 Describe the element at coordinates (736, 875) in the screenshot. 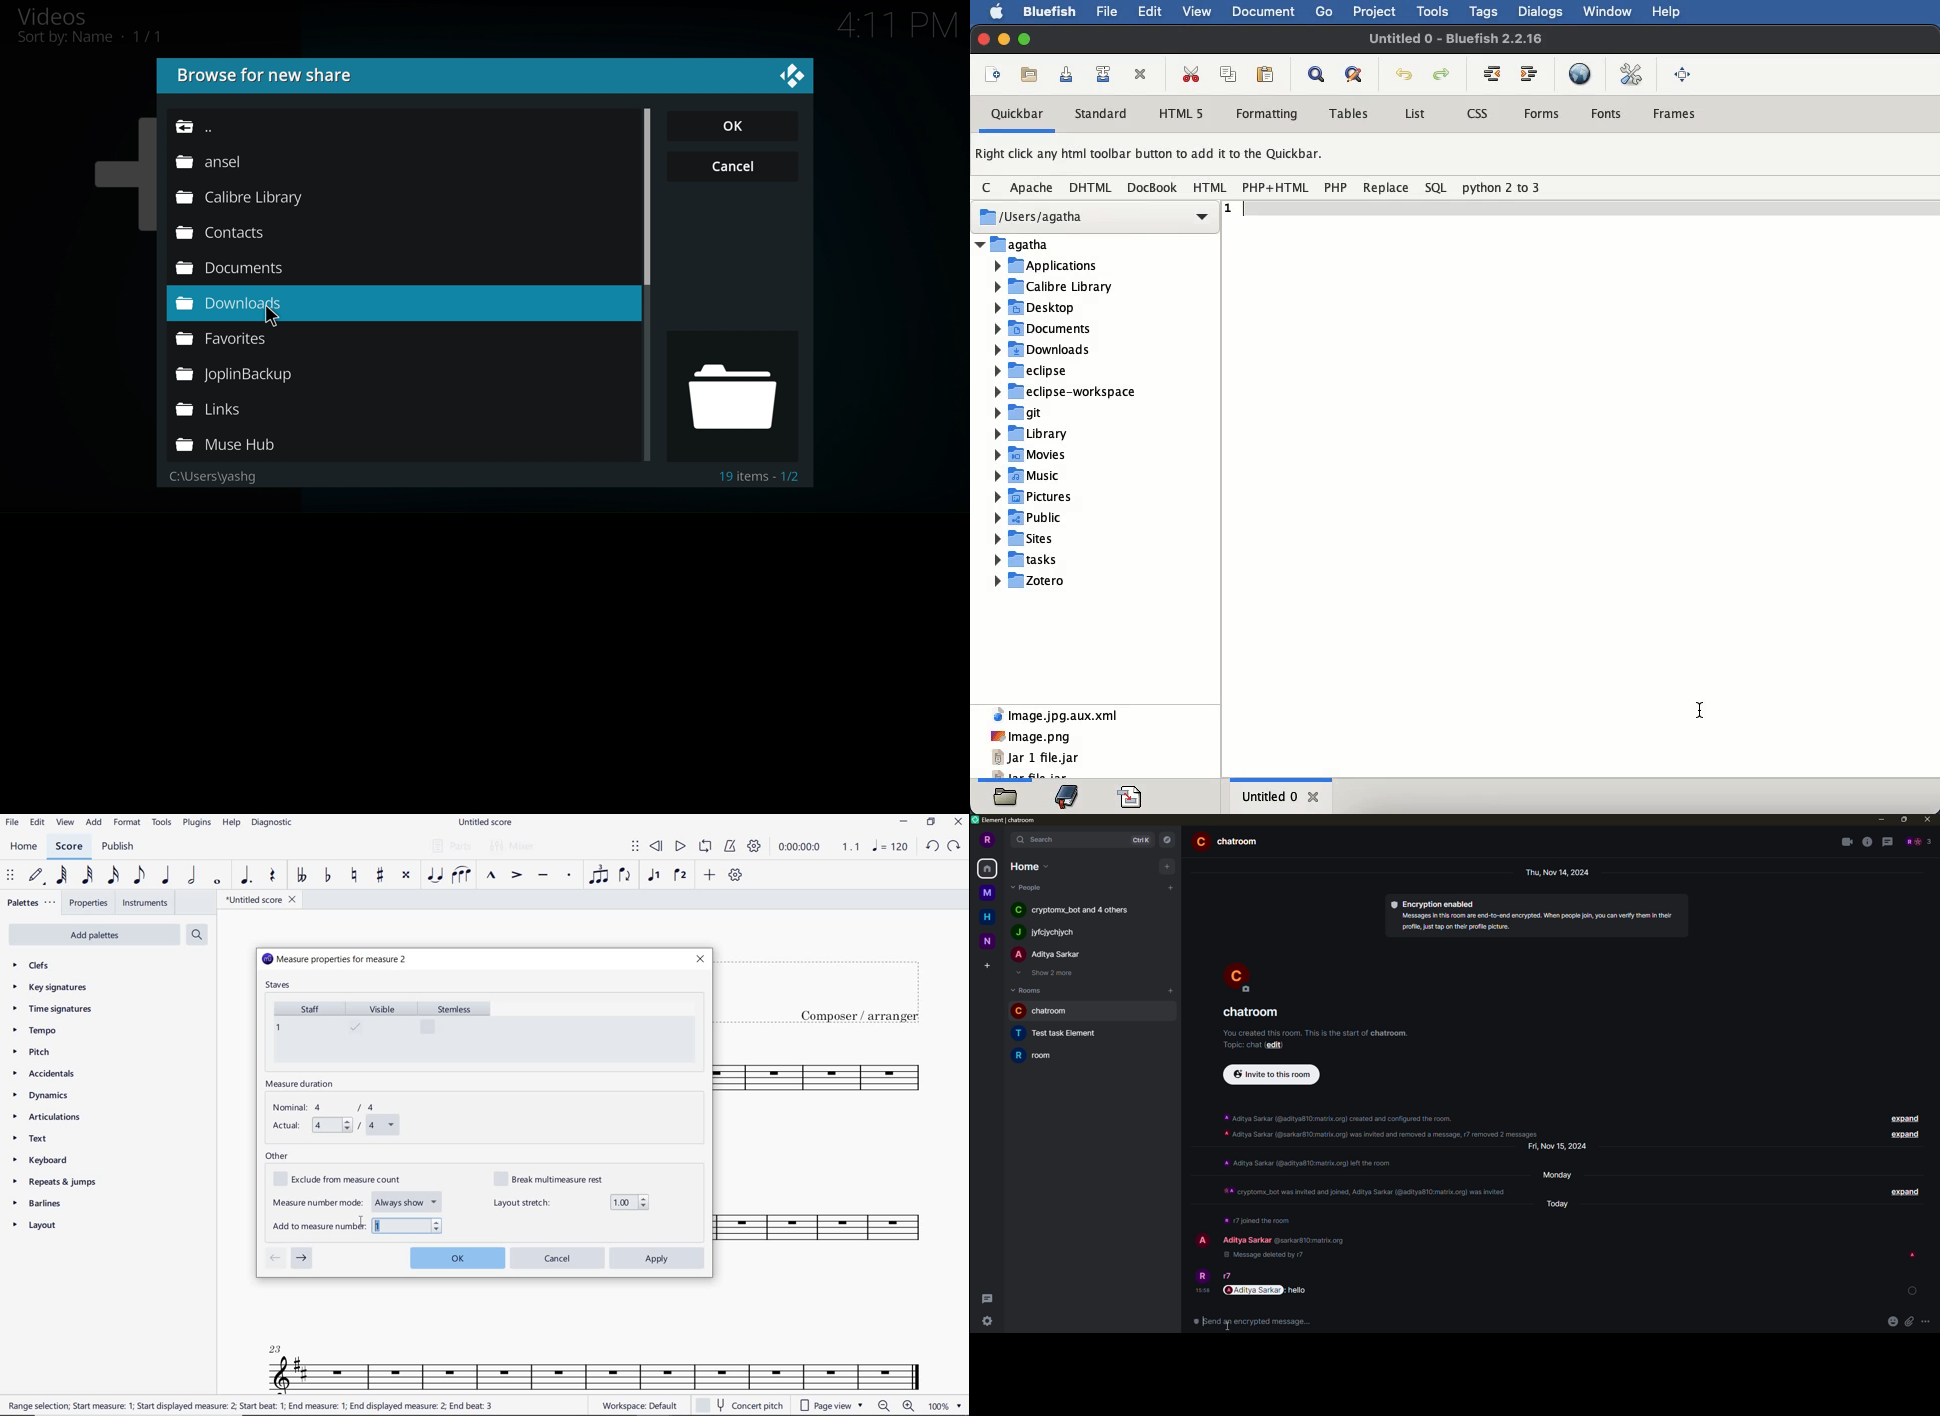

I see `CUSTOMIZE TOOLBAR` at that location.